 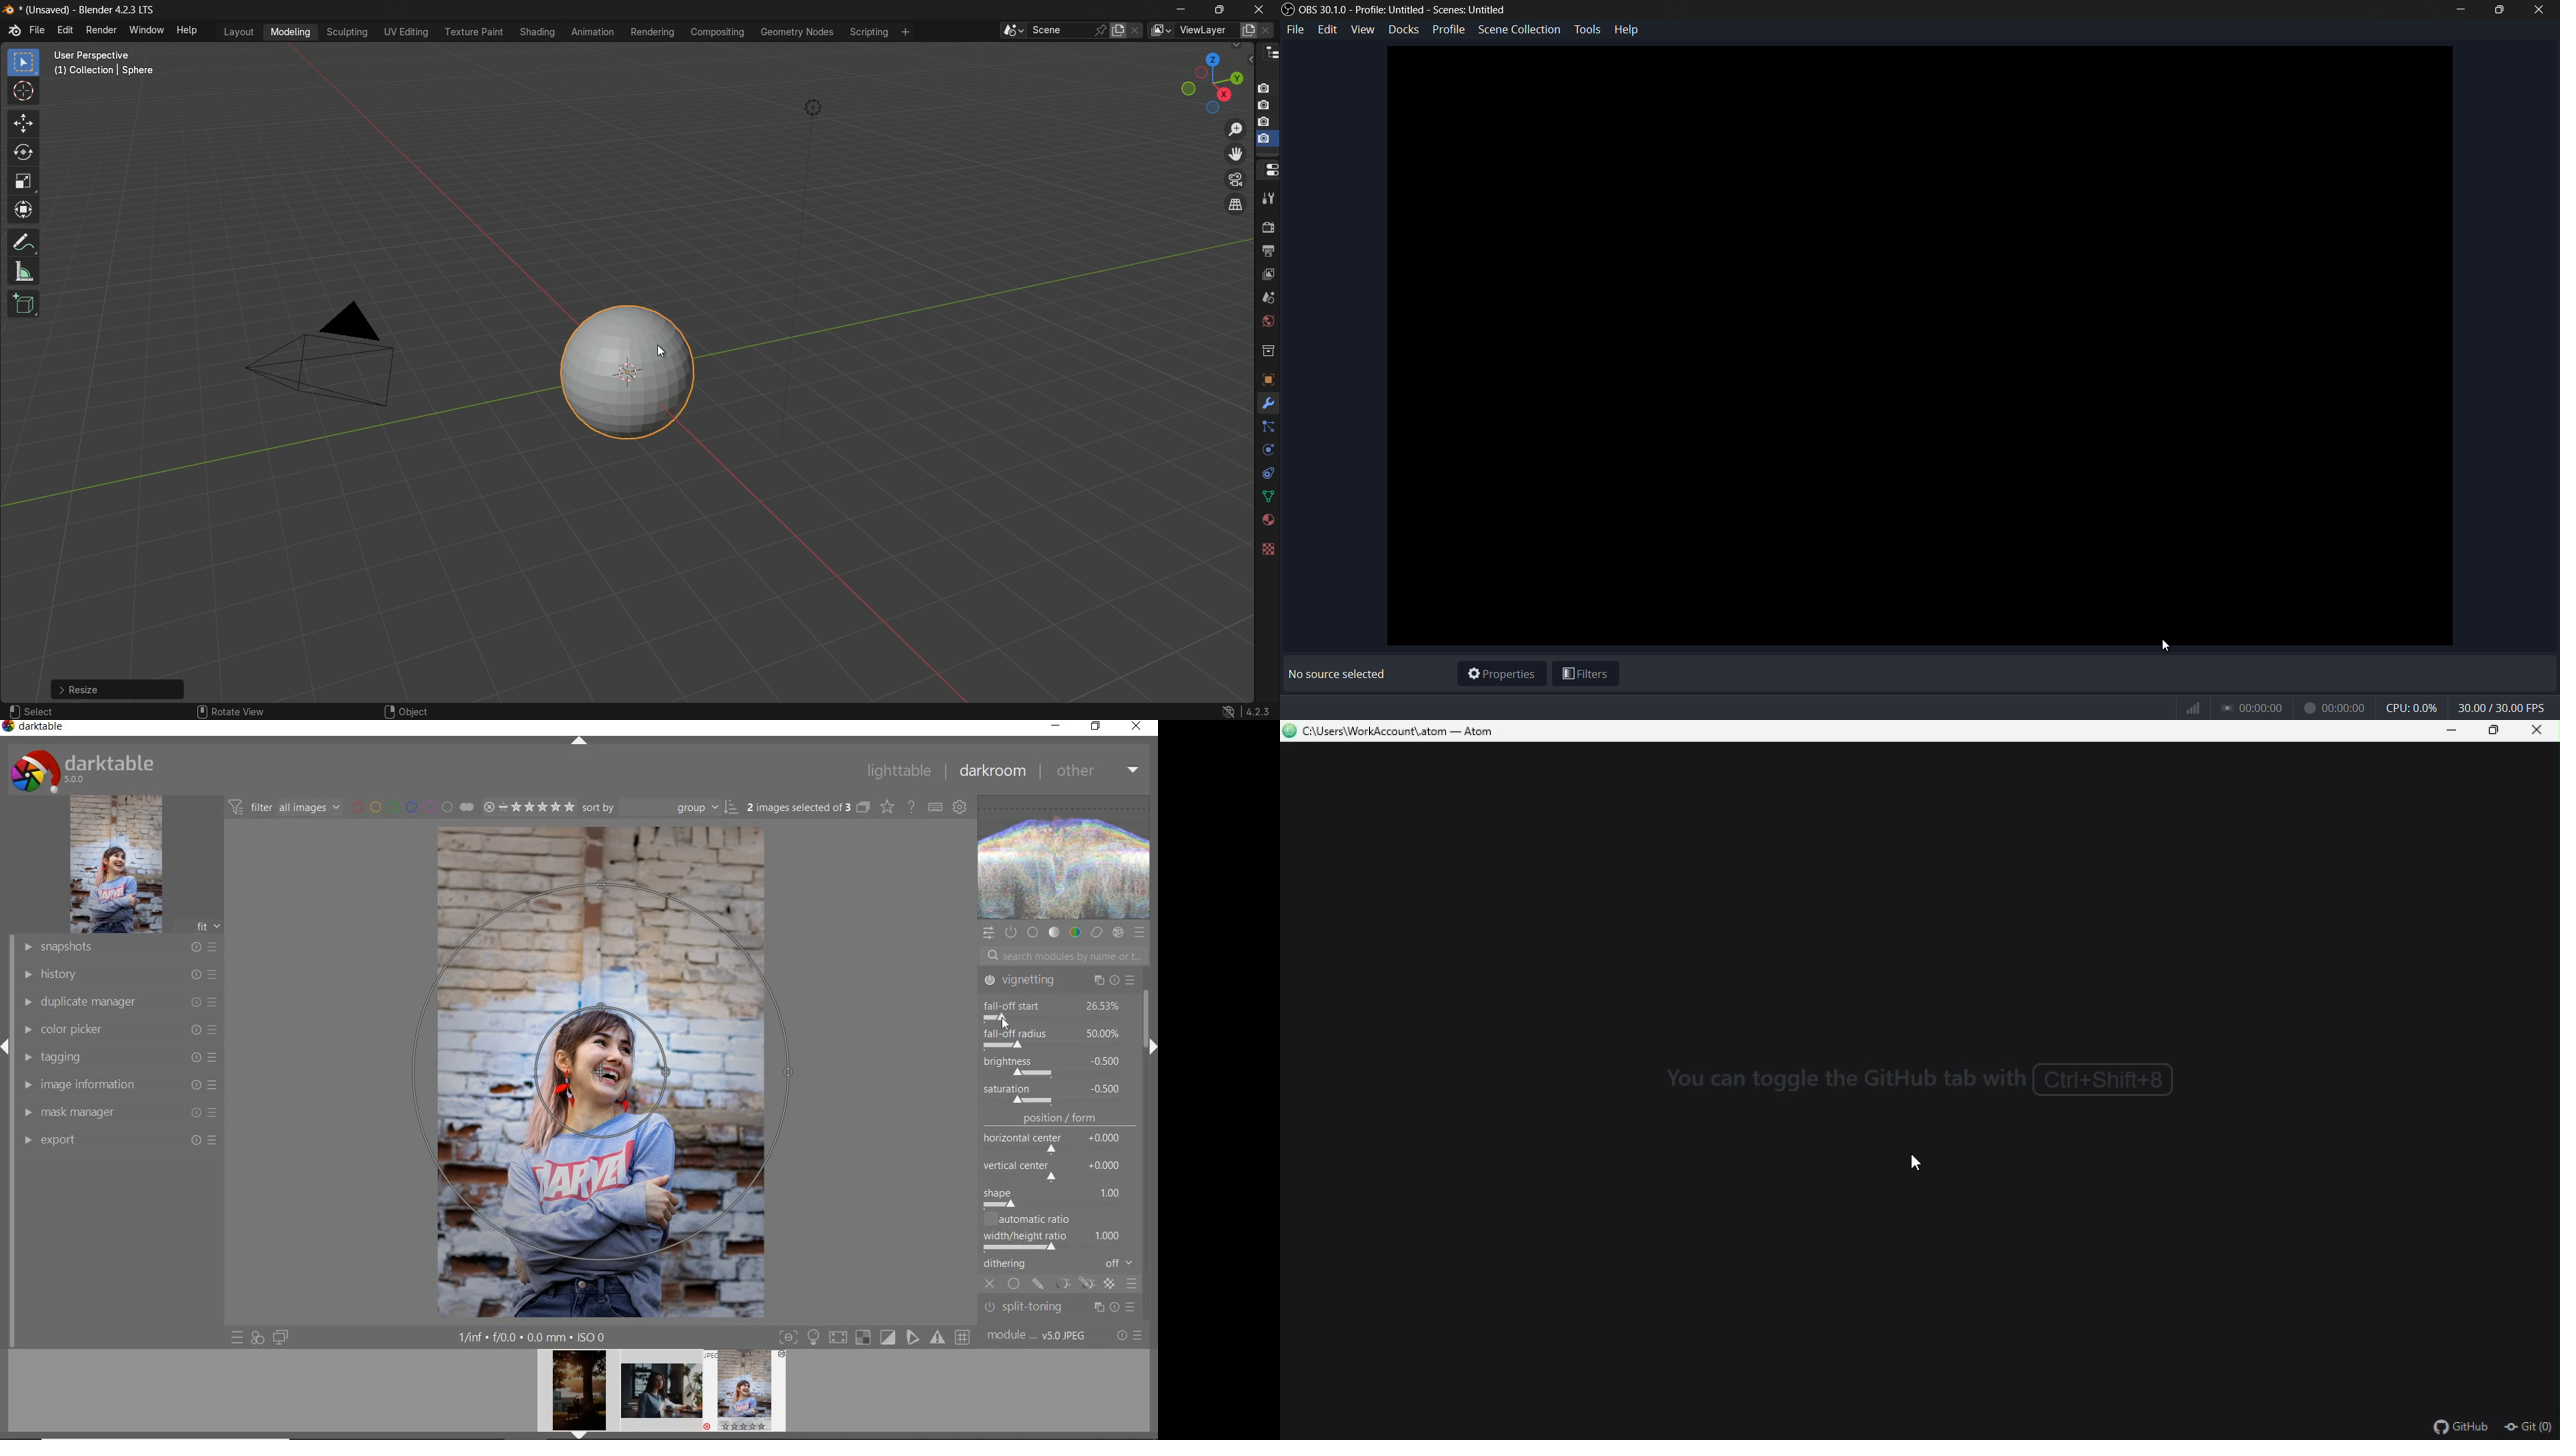 What do you see at coordinates (1267, 106) in the screenshot?
I see `capture` at bounding box center [1267, 106].